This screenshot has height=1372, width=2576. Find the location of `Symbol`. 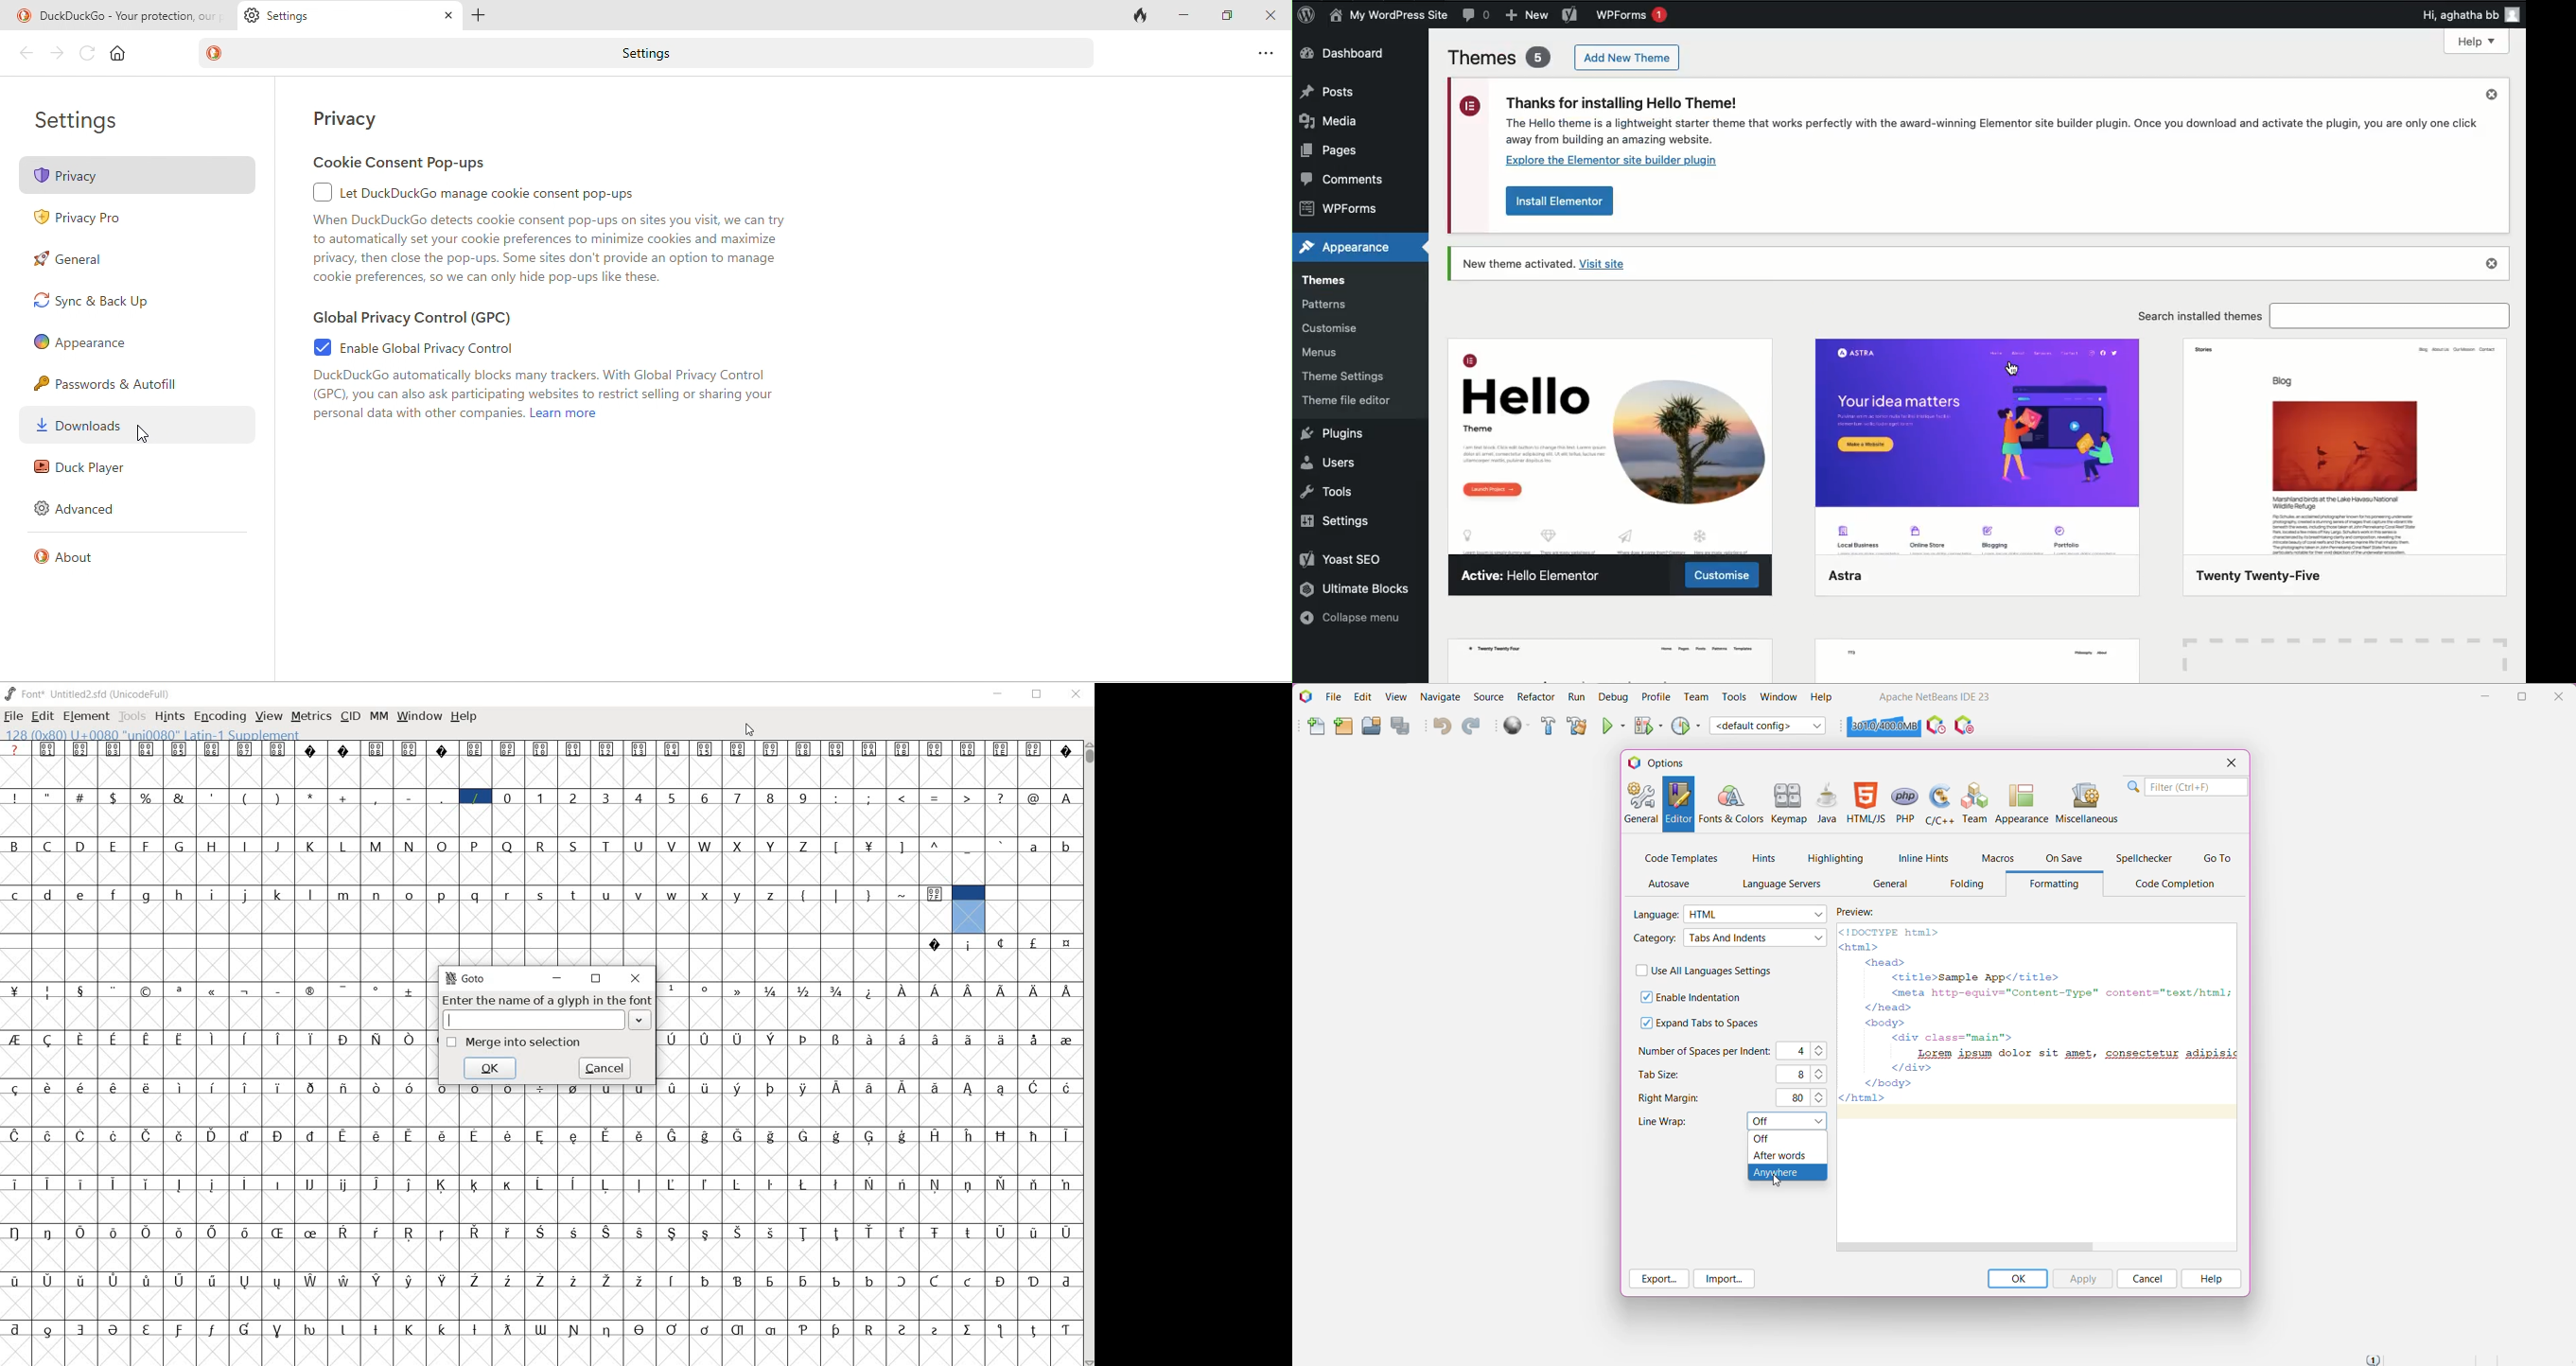

Symbol is located at coordinates (673, 1234).